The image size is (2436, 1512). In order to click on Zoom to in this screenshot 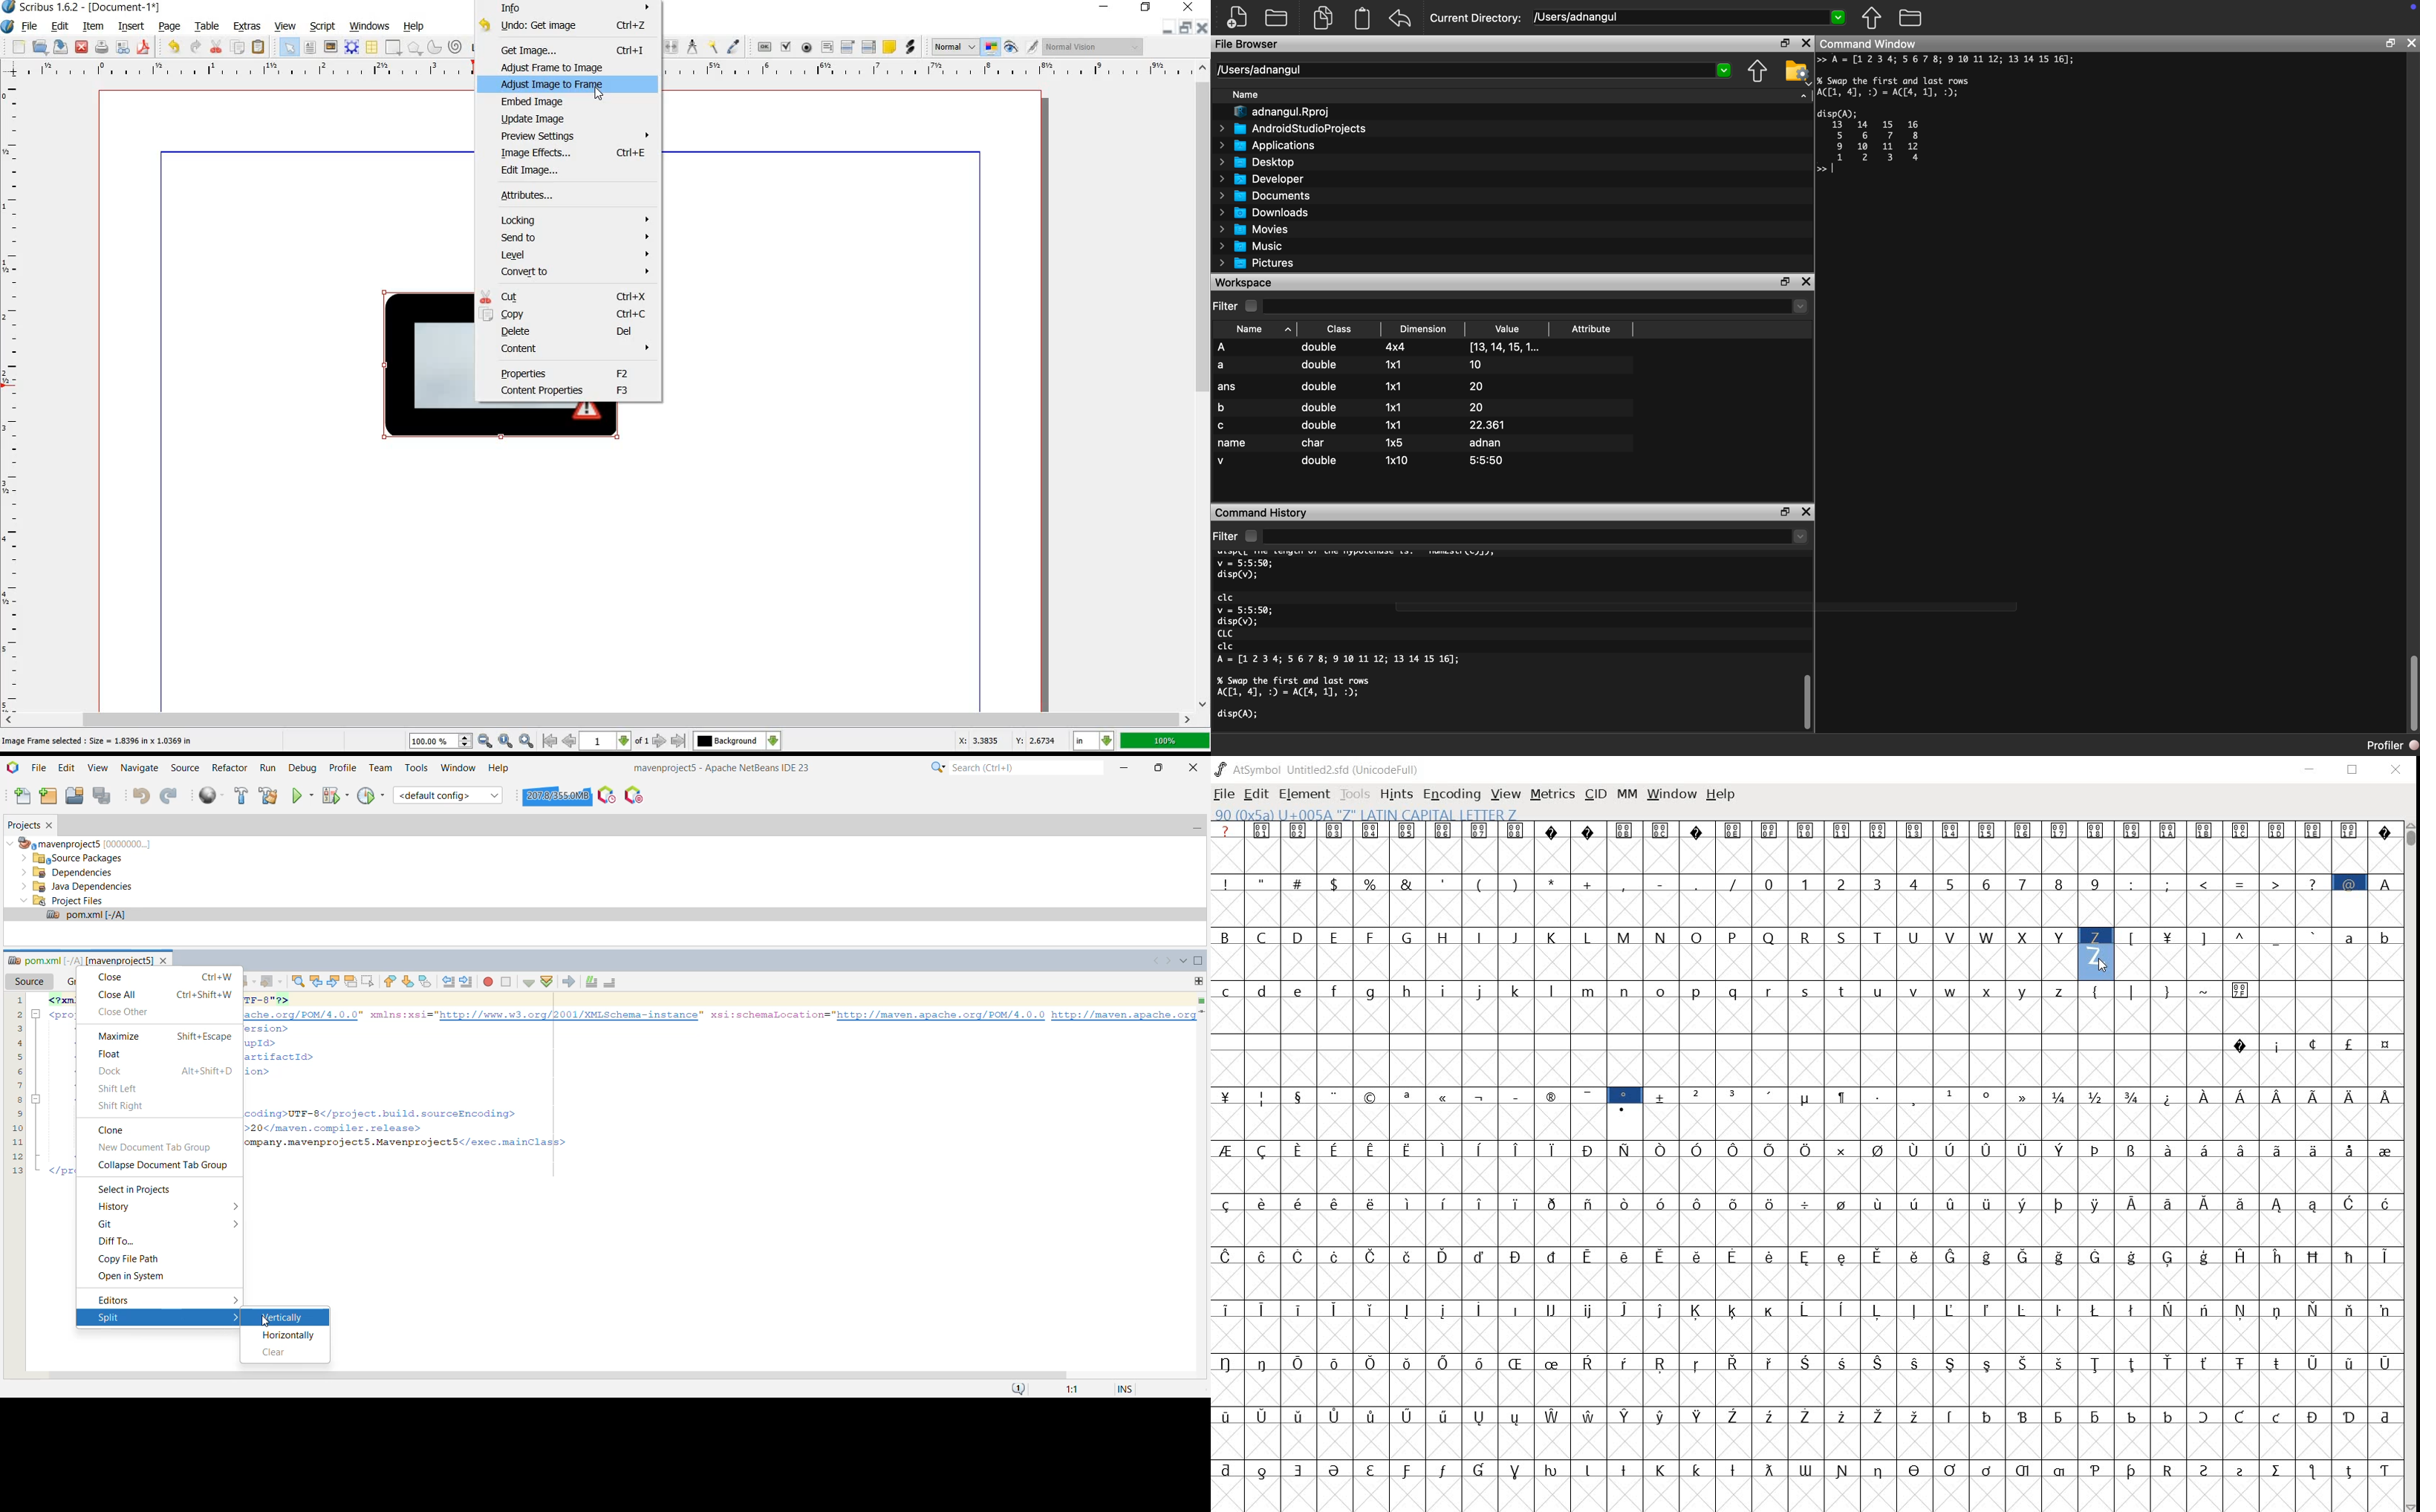, I will do `click(507, 741)`.